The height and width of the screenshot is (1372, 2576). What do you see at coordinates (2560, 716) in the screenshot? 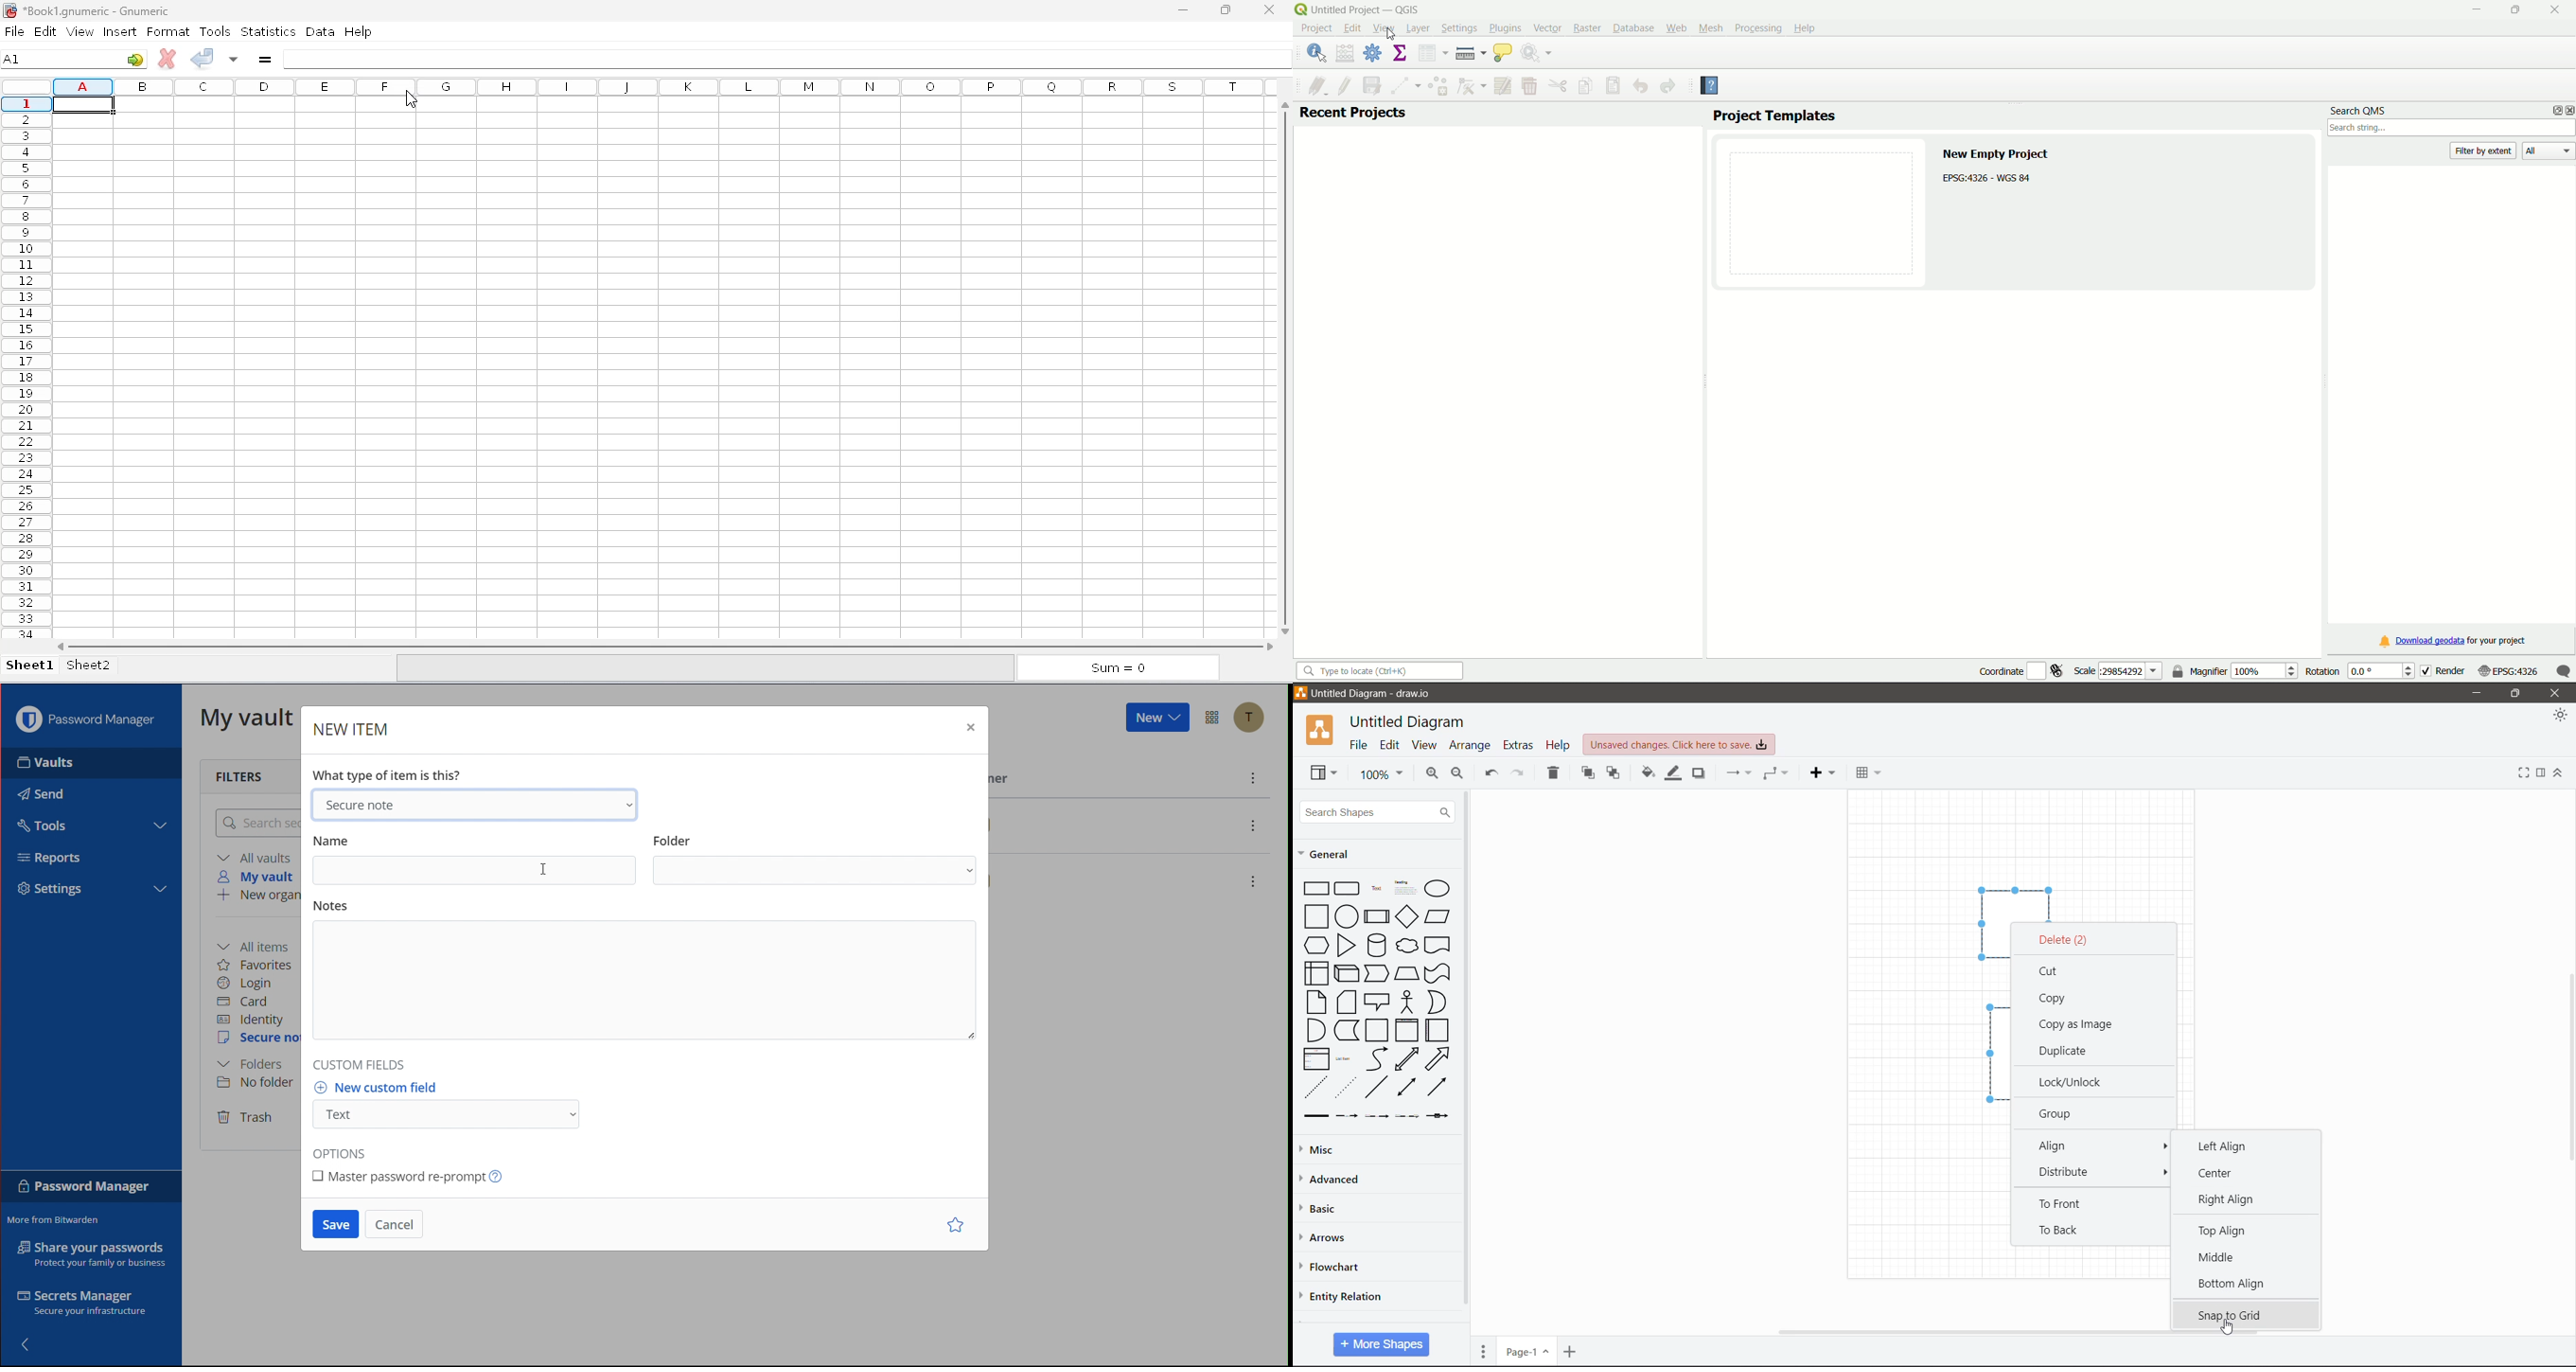
I see `Appearance` at bounding box center [2560, 716].